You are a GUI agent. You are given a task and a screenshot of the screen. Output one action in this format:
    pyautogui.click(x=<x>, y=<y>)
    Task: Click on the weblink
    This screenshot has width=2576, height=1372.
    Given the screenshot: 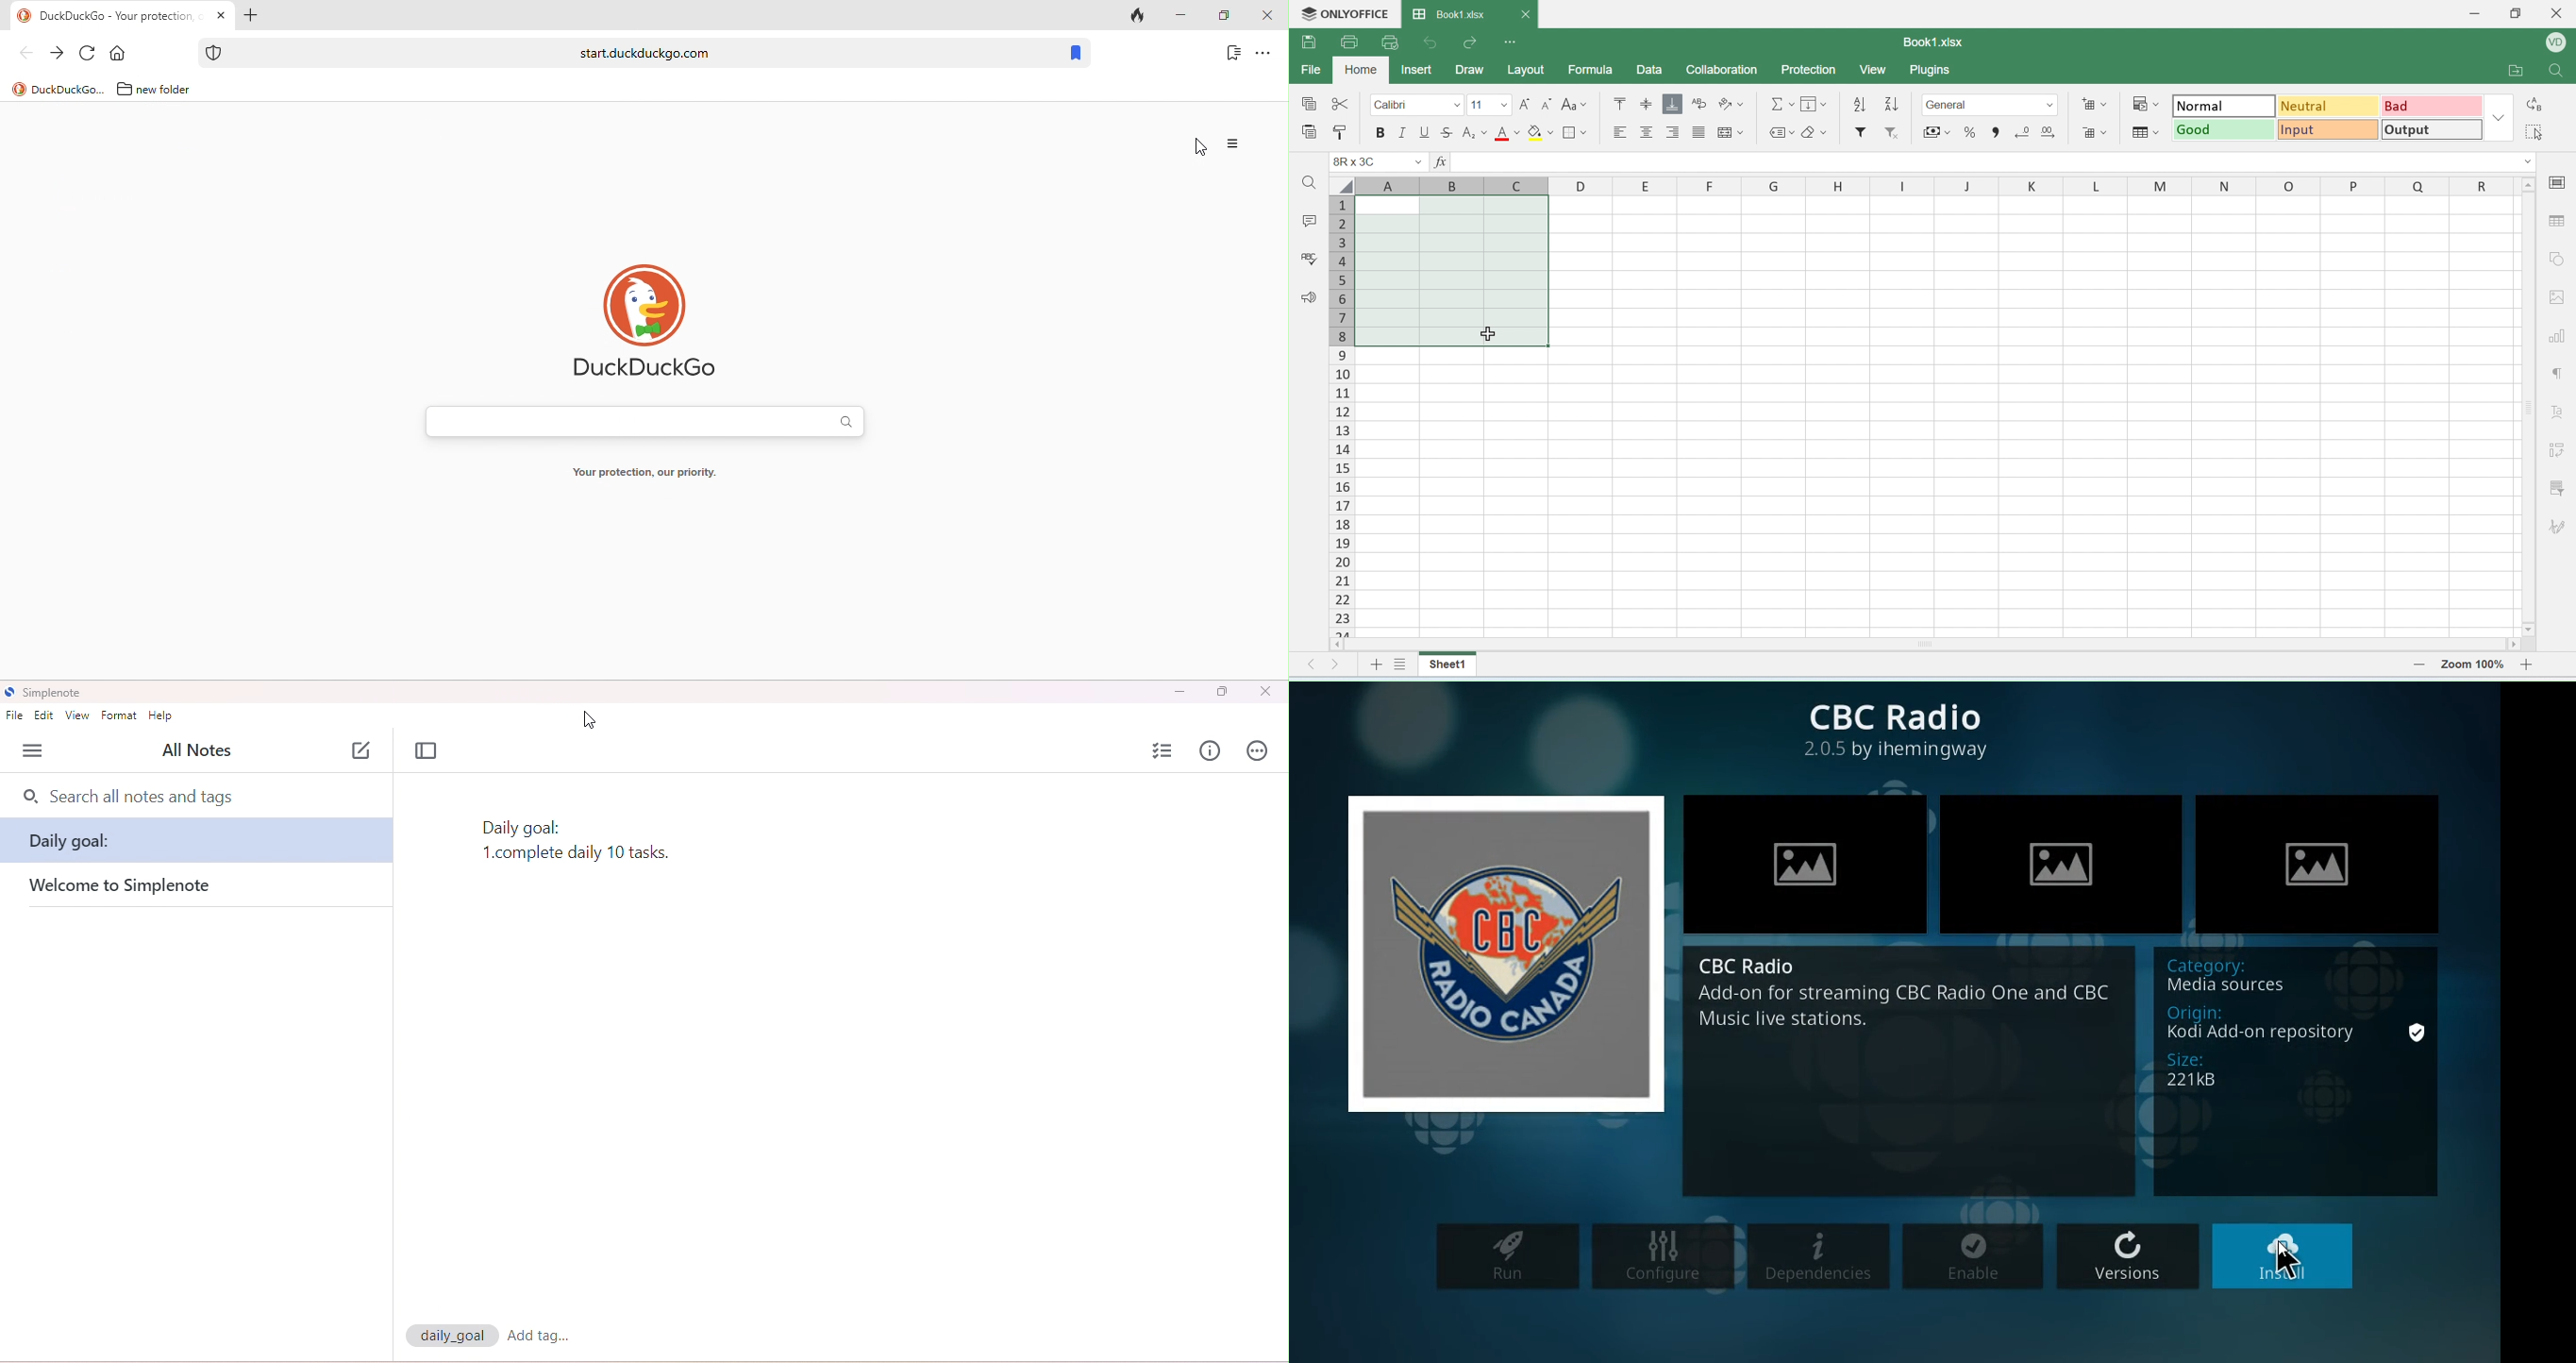 What is the action you would take?
    pyautogui.click(x=627, y=53)
    